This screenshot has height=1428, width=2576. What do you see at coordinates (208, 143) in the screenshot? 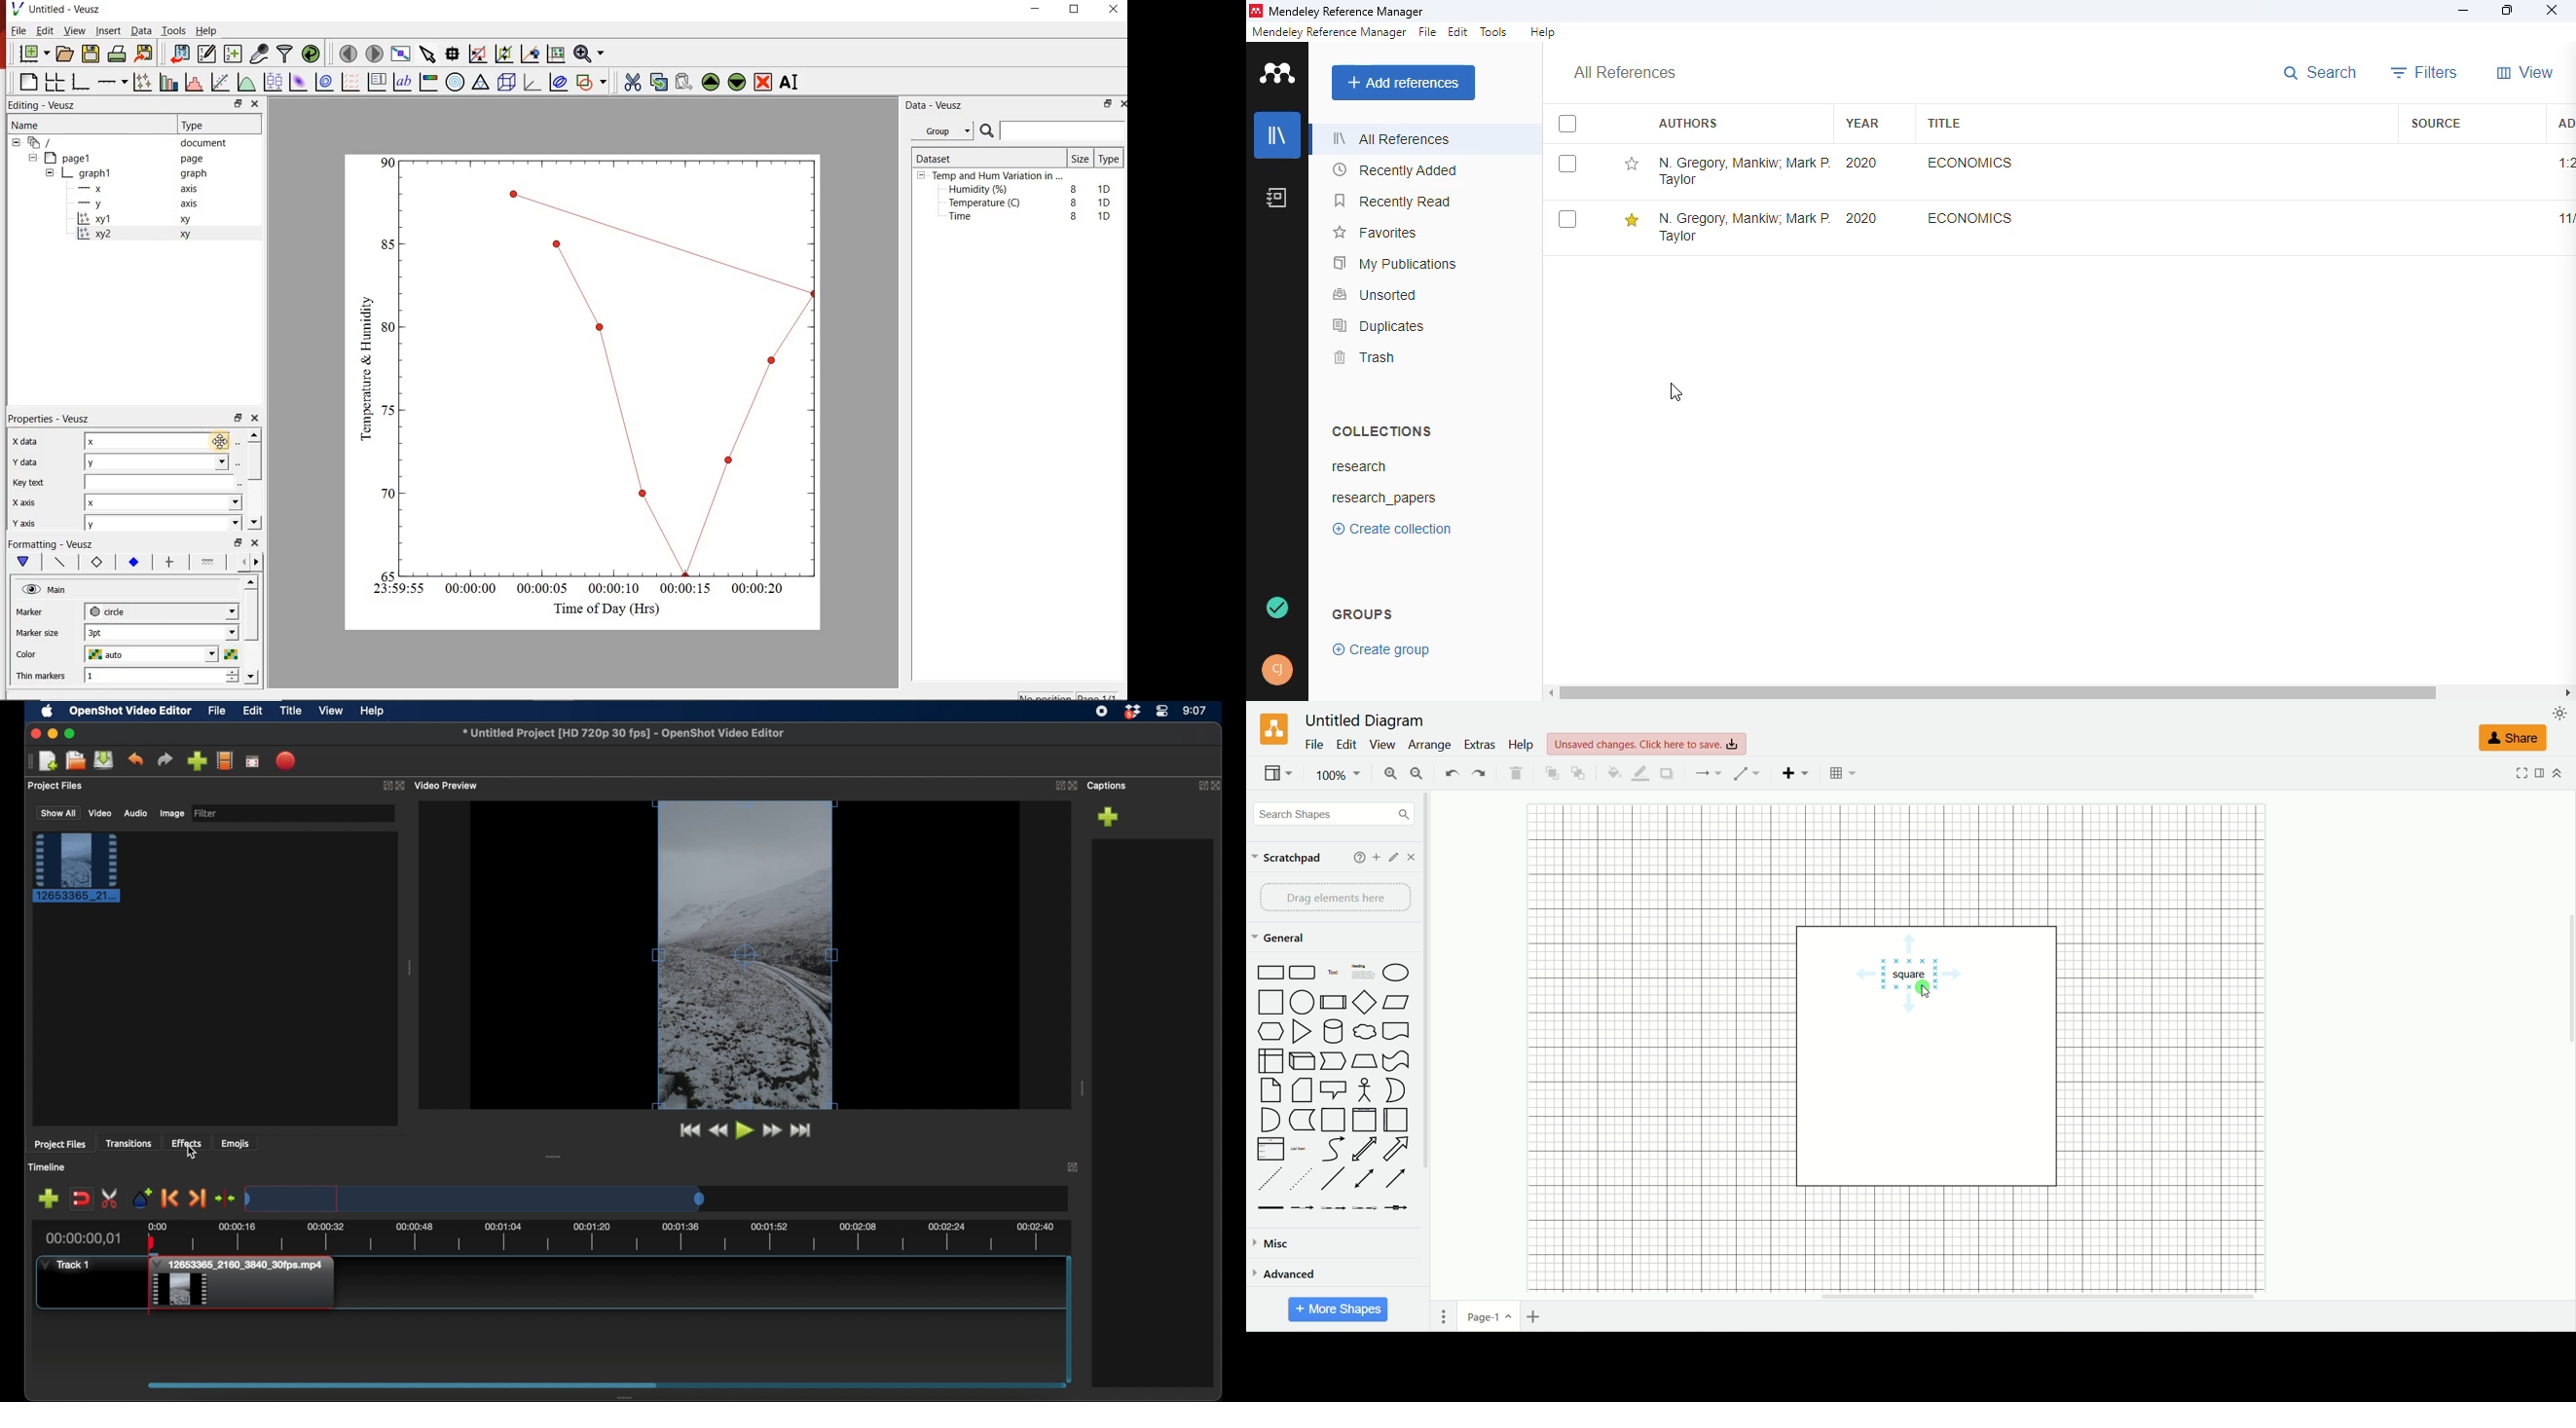
I see `document` at bounding box center [208, 143].